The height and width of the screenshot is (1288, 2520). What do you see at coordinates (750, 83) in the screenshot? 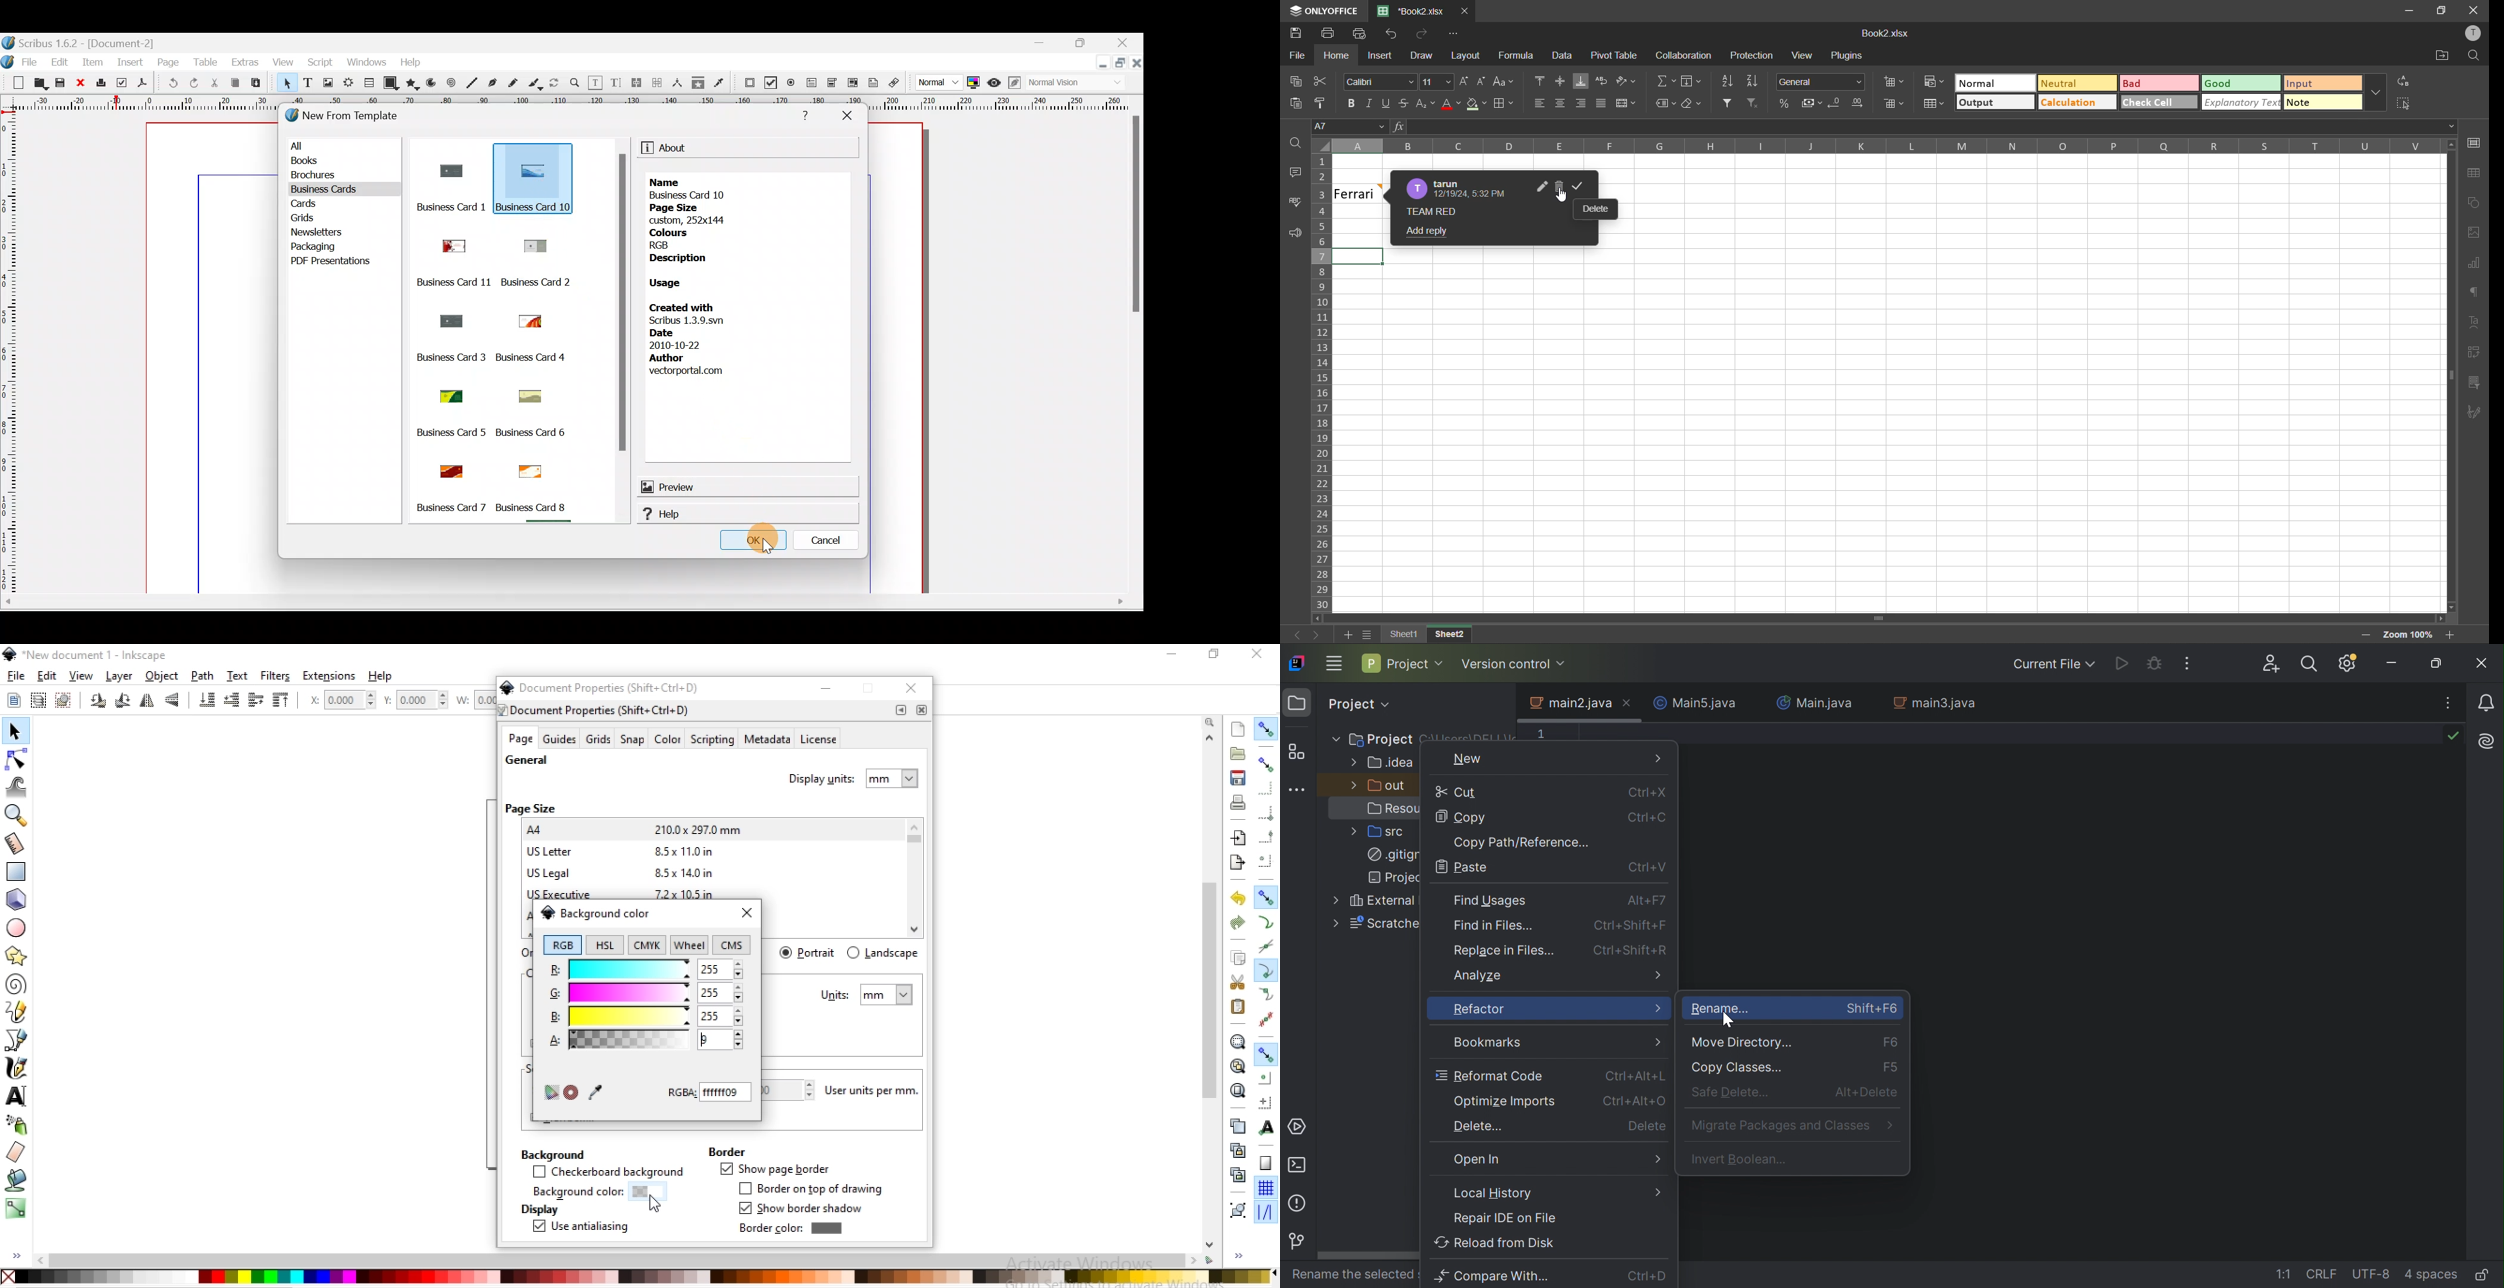
I see `PDF Push button` at bounding box center [750, 83].